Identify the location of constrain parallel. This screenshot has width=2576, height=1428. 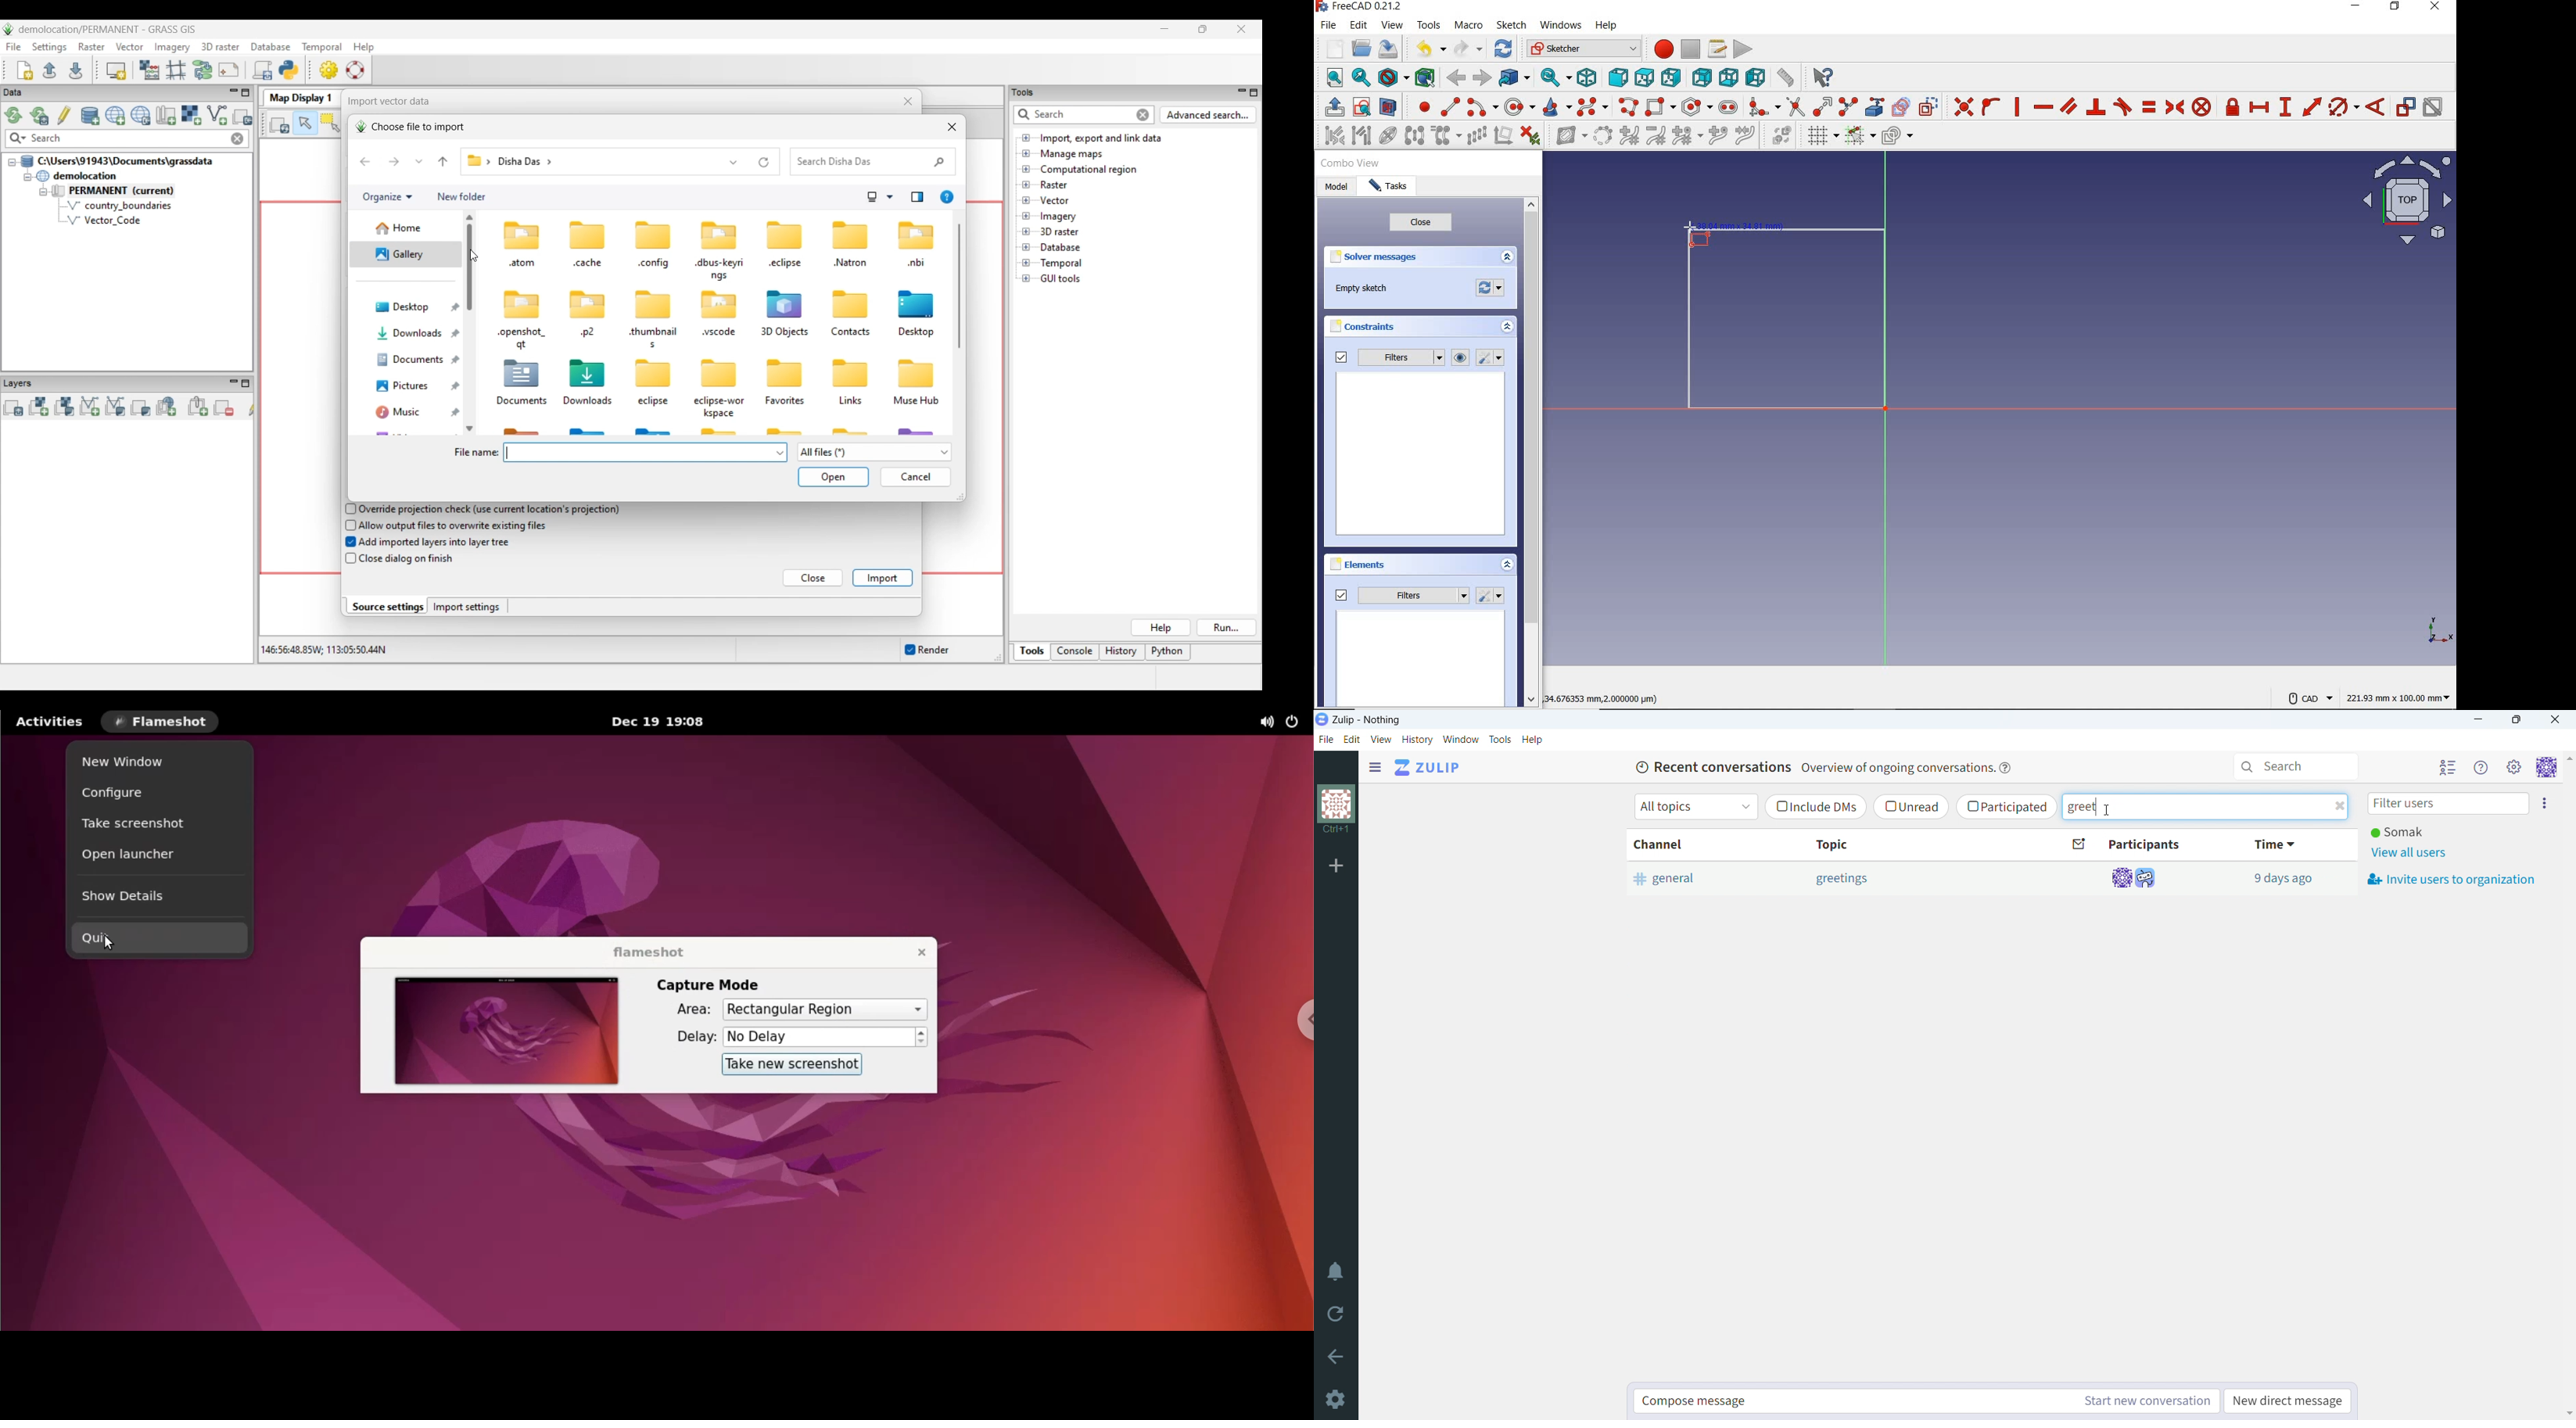
(2069, 106).